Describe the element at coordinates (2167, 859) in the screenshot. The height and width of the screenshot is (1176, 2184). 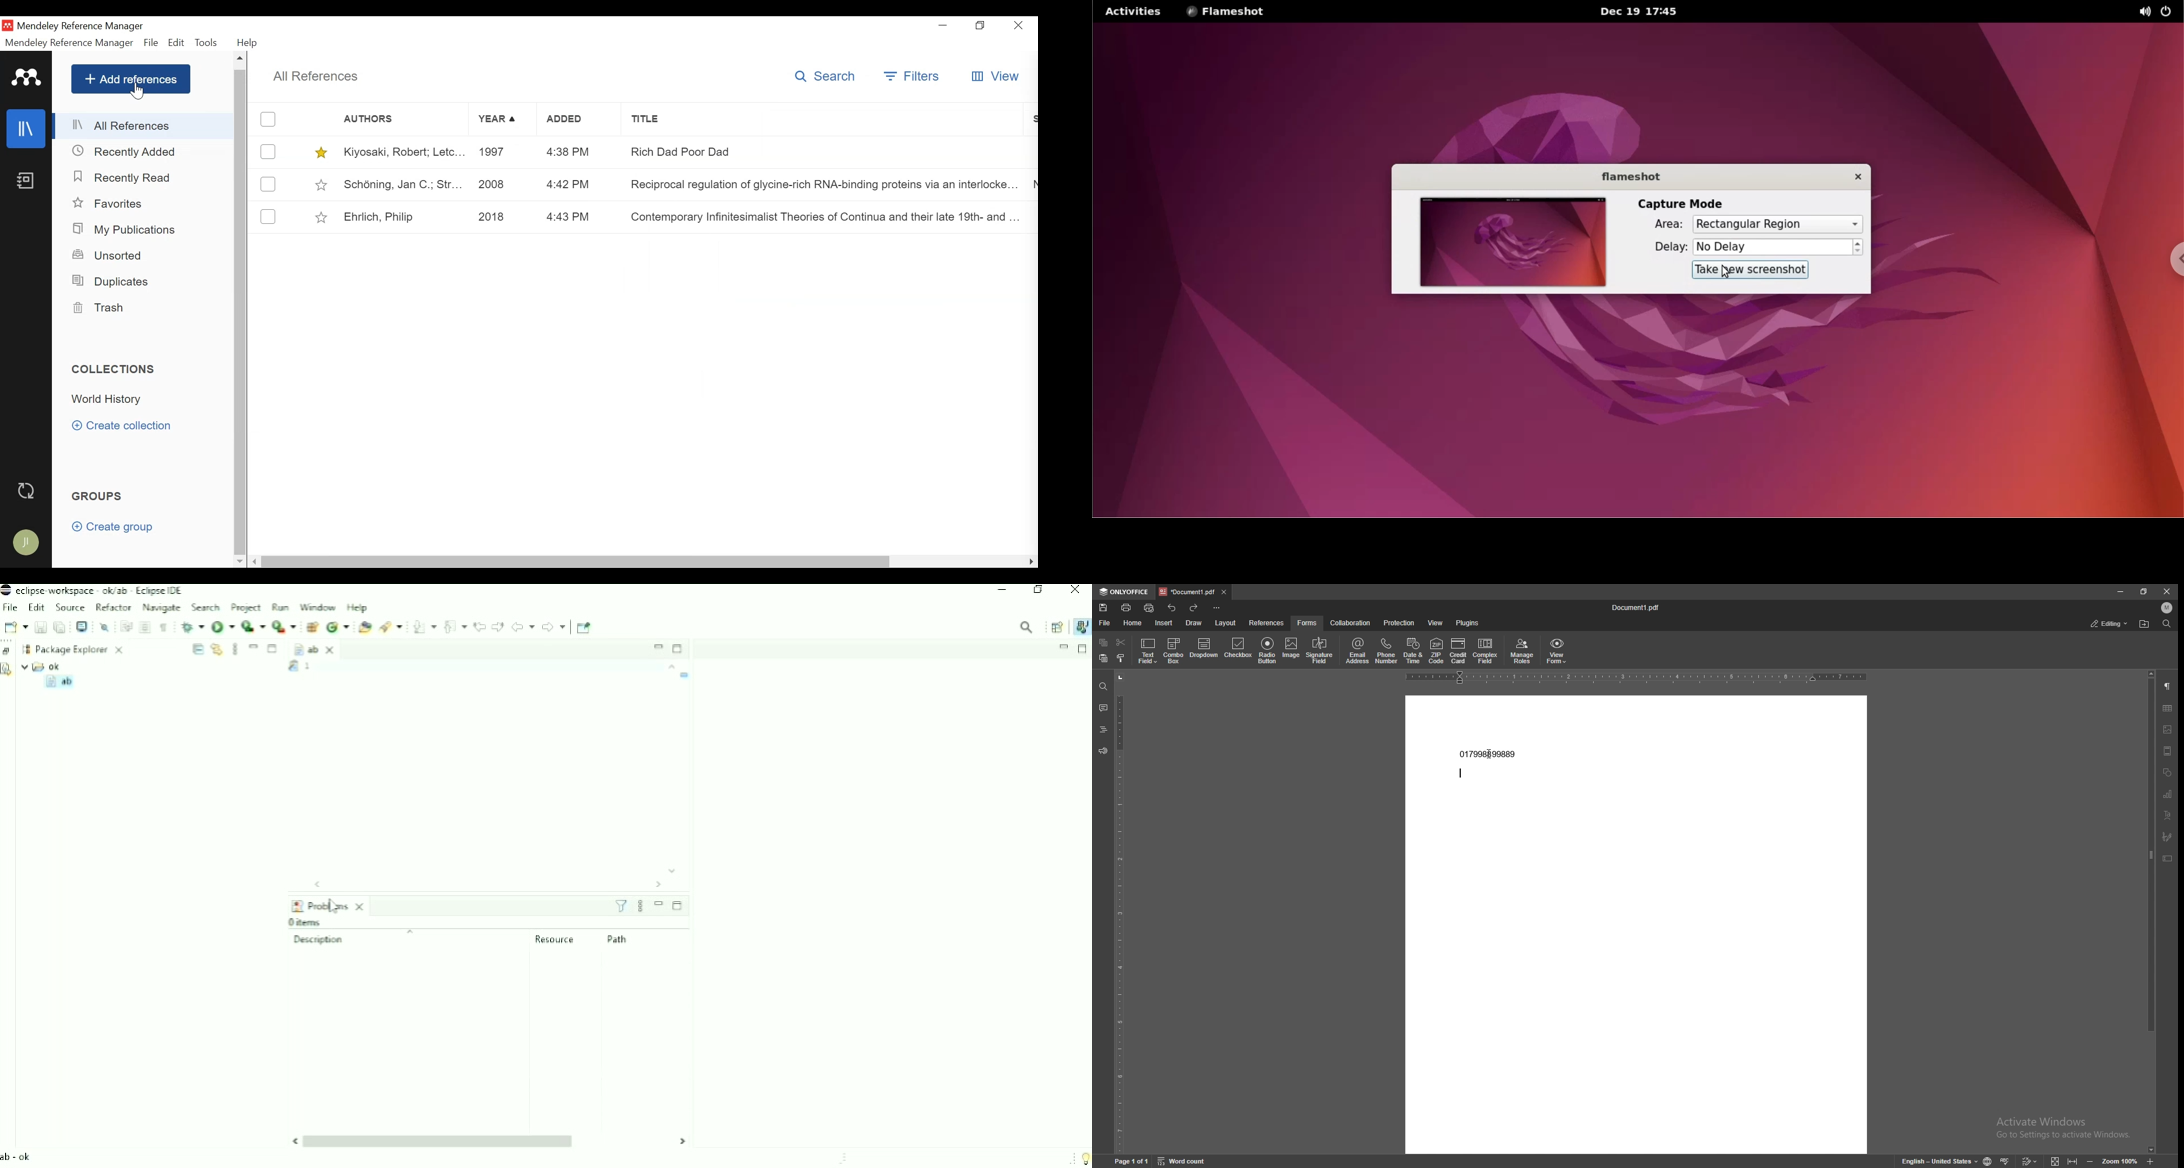
I see `text box` at that location.